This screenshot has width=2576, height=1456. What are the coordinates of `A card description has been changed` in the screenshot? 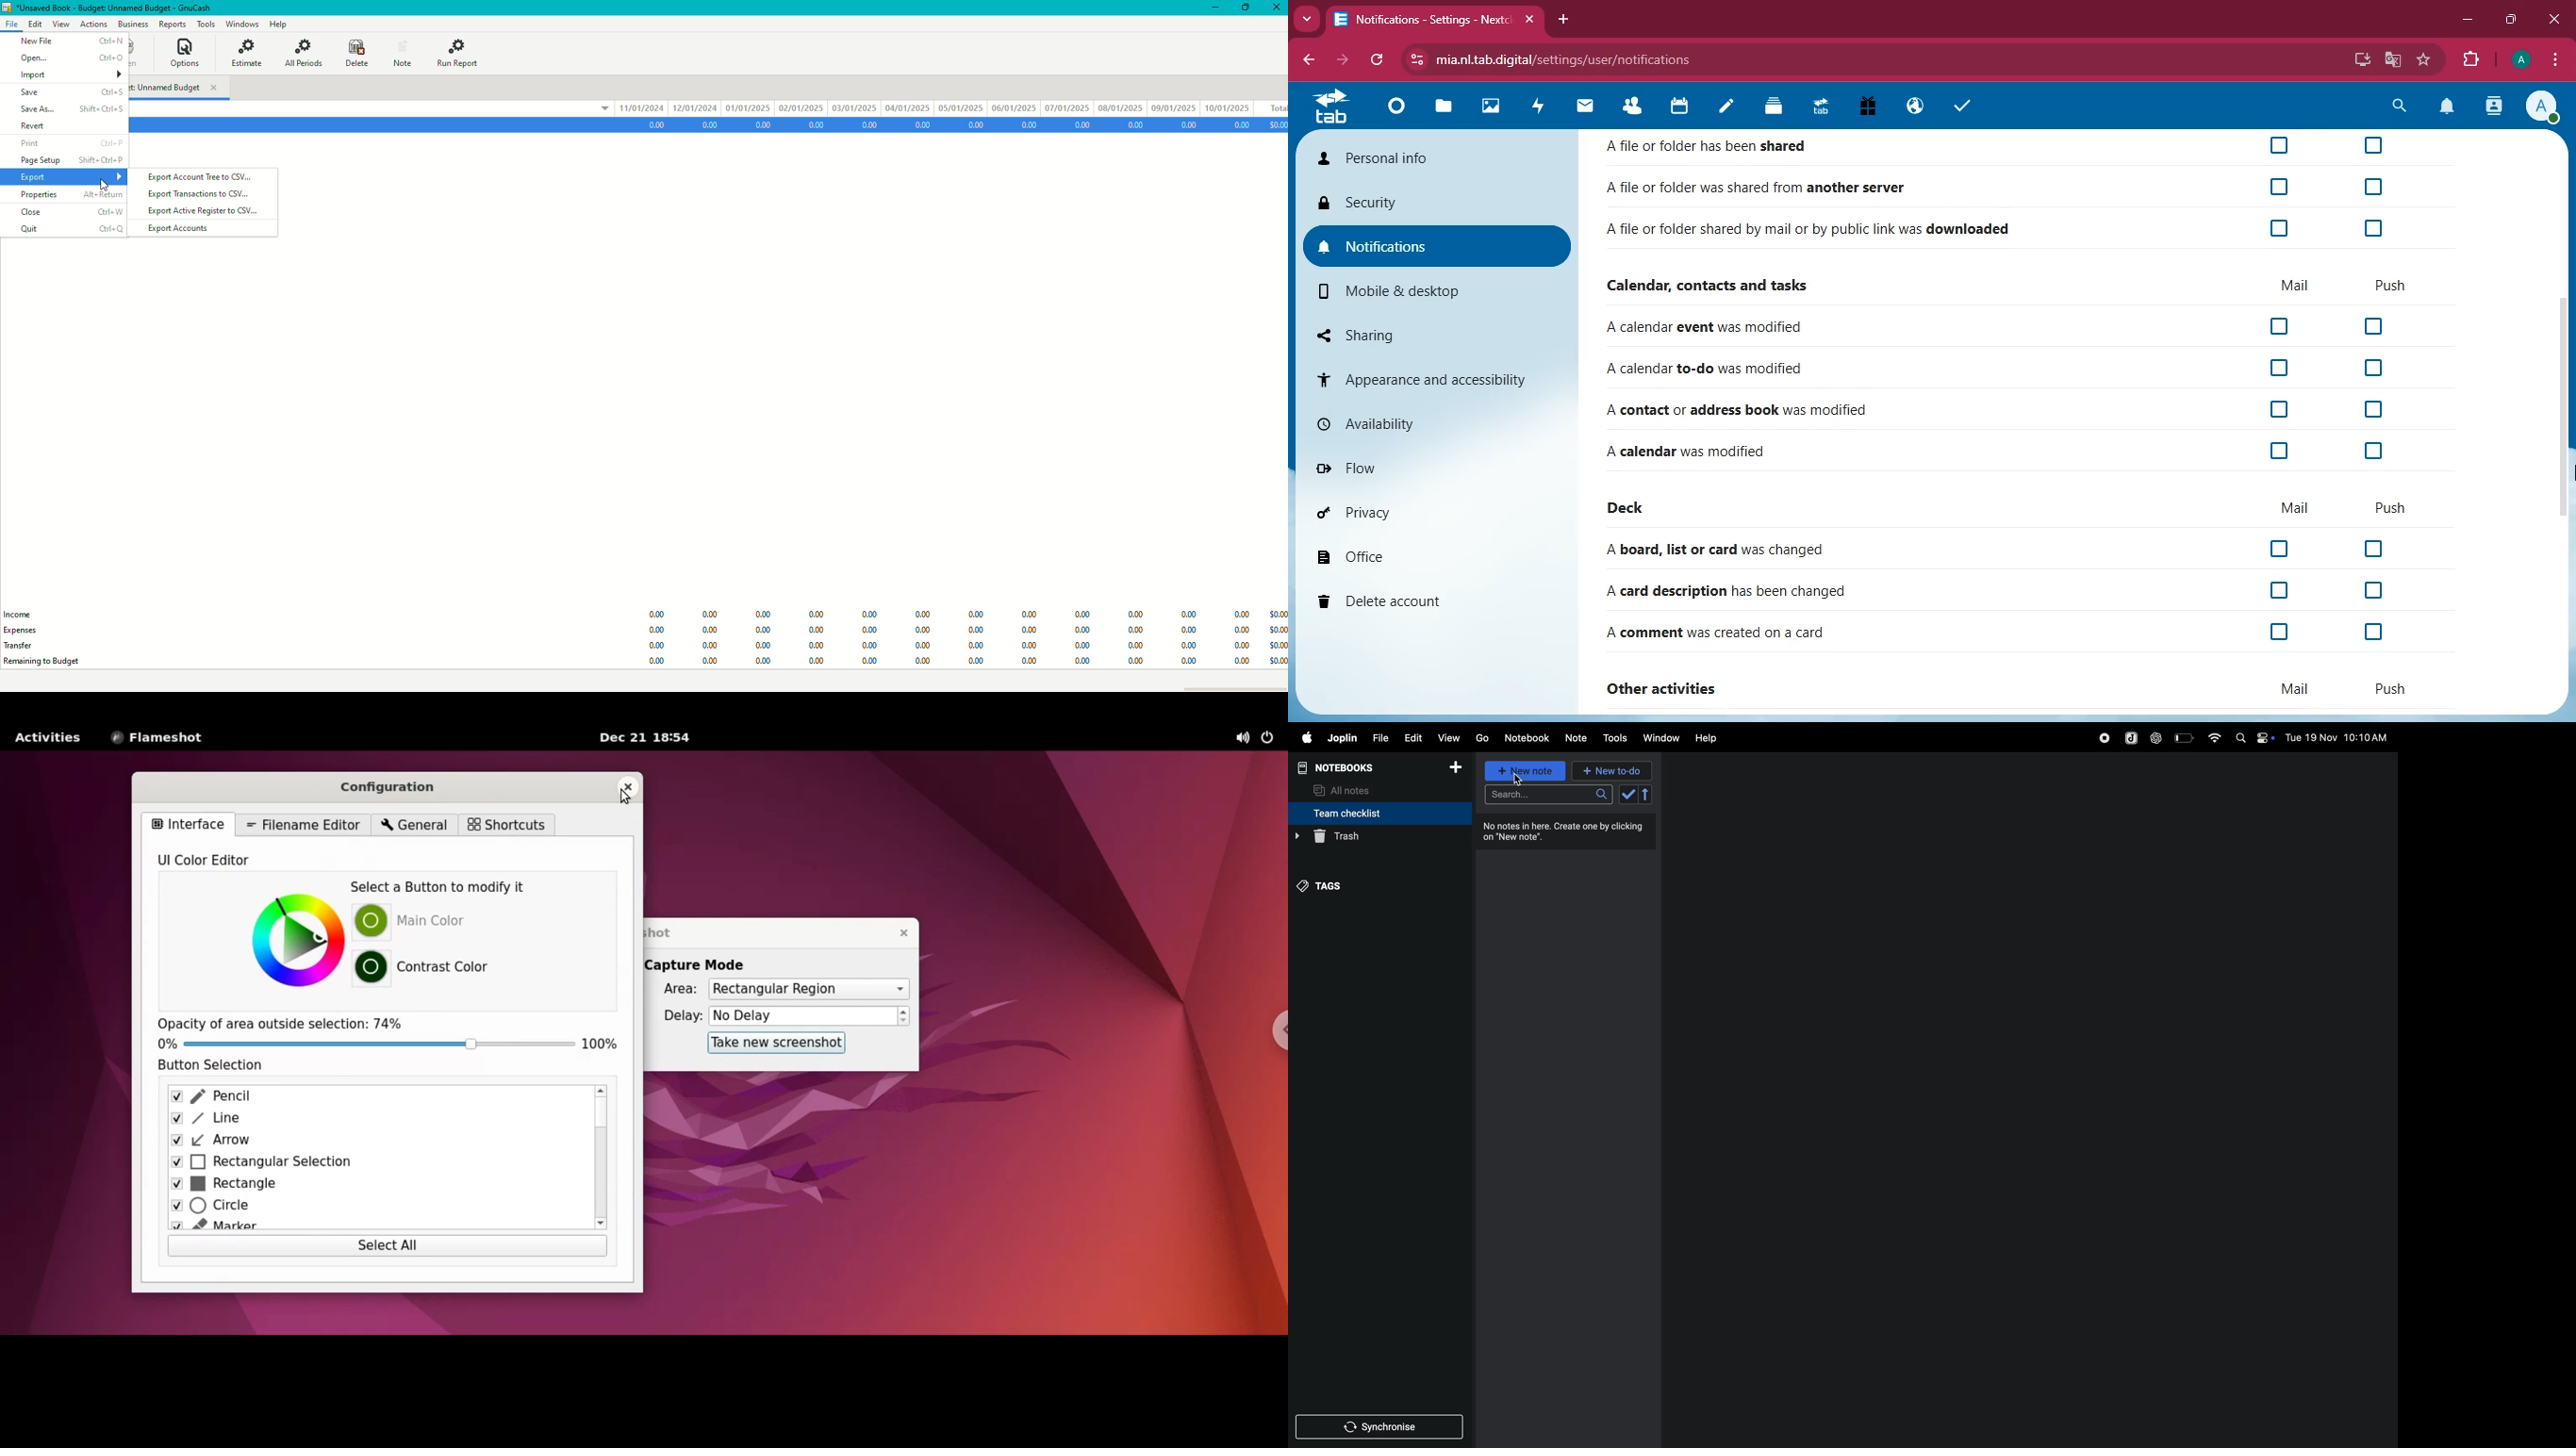 It's located at (1725, 594).